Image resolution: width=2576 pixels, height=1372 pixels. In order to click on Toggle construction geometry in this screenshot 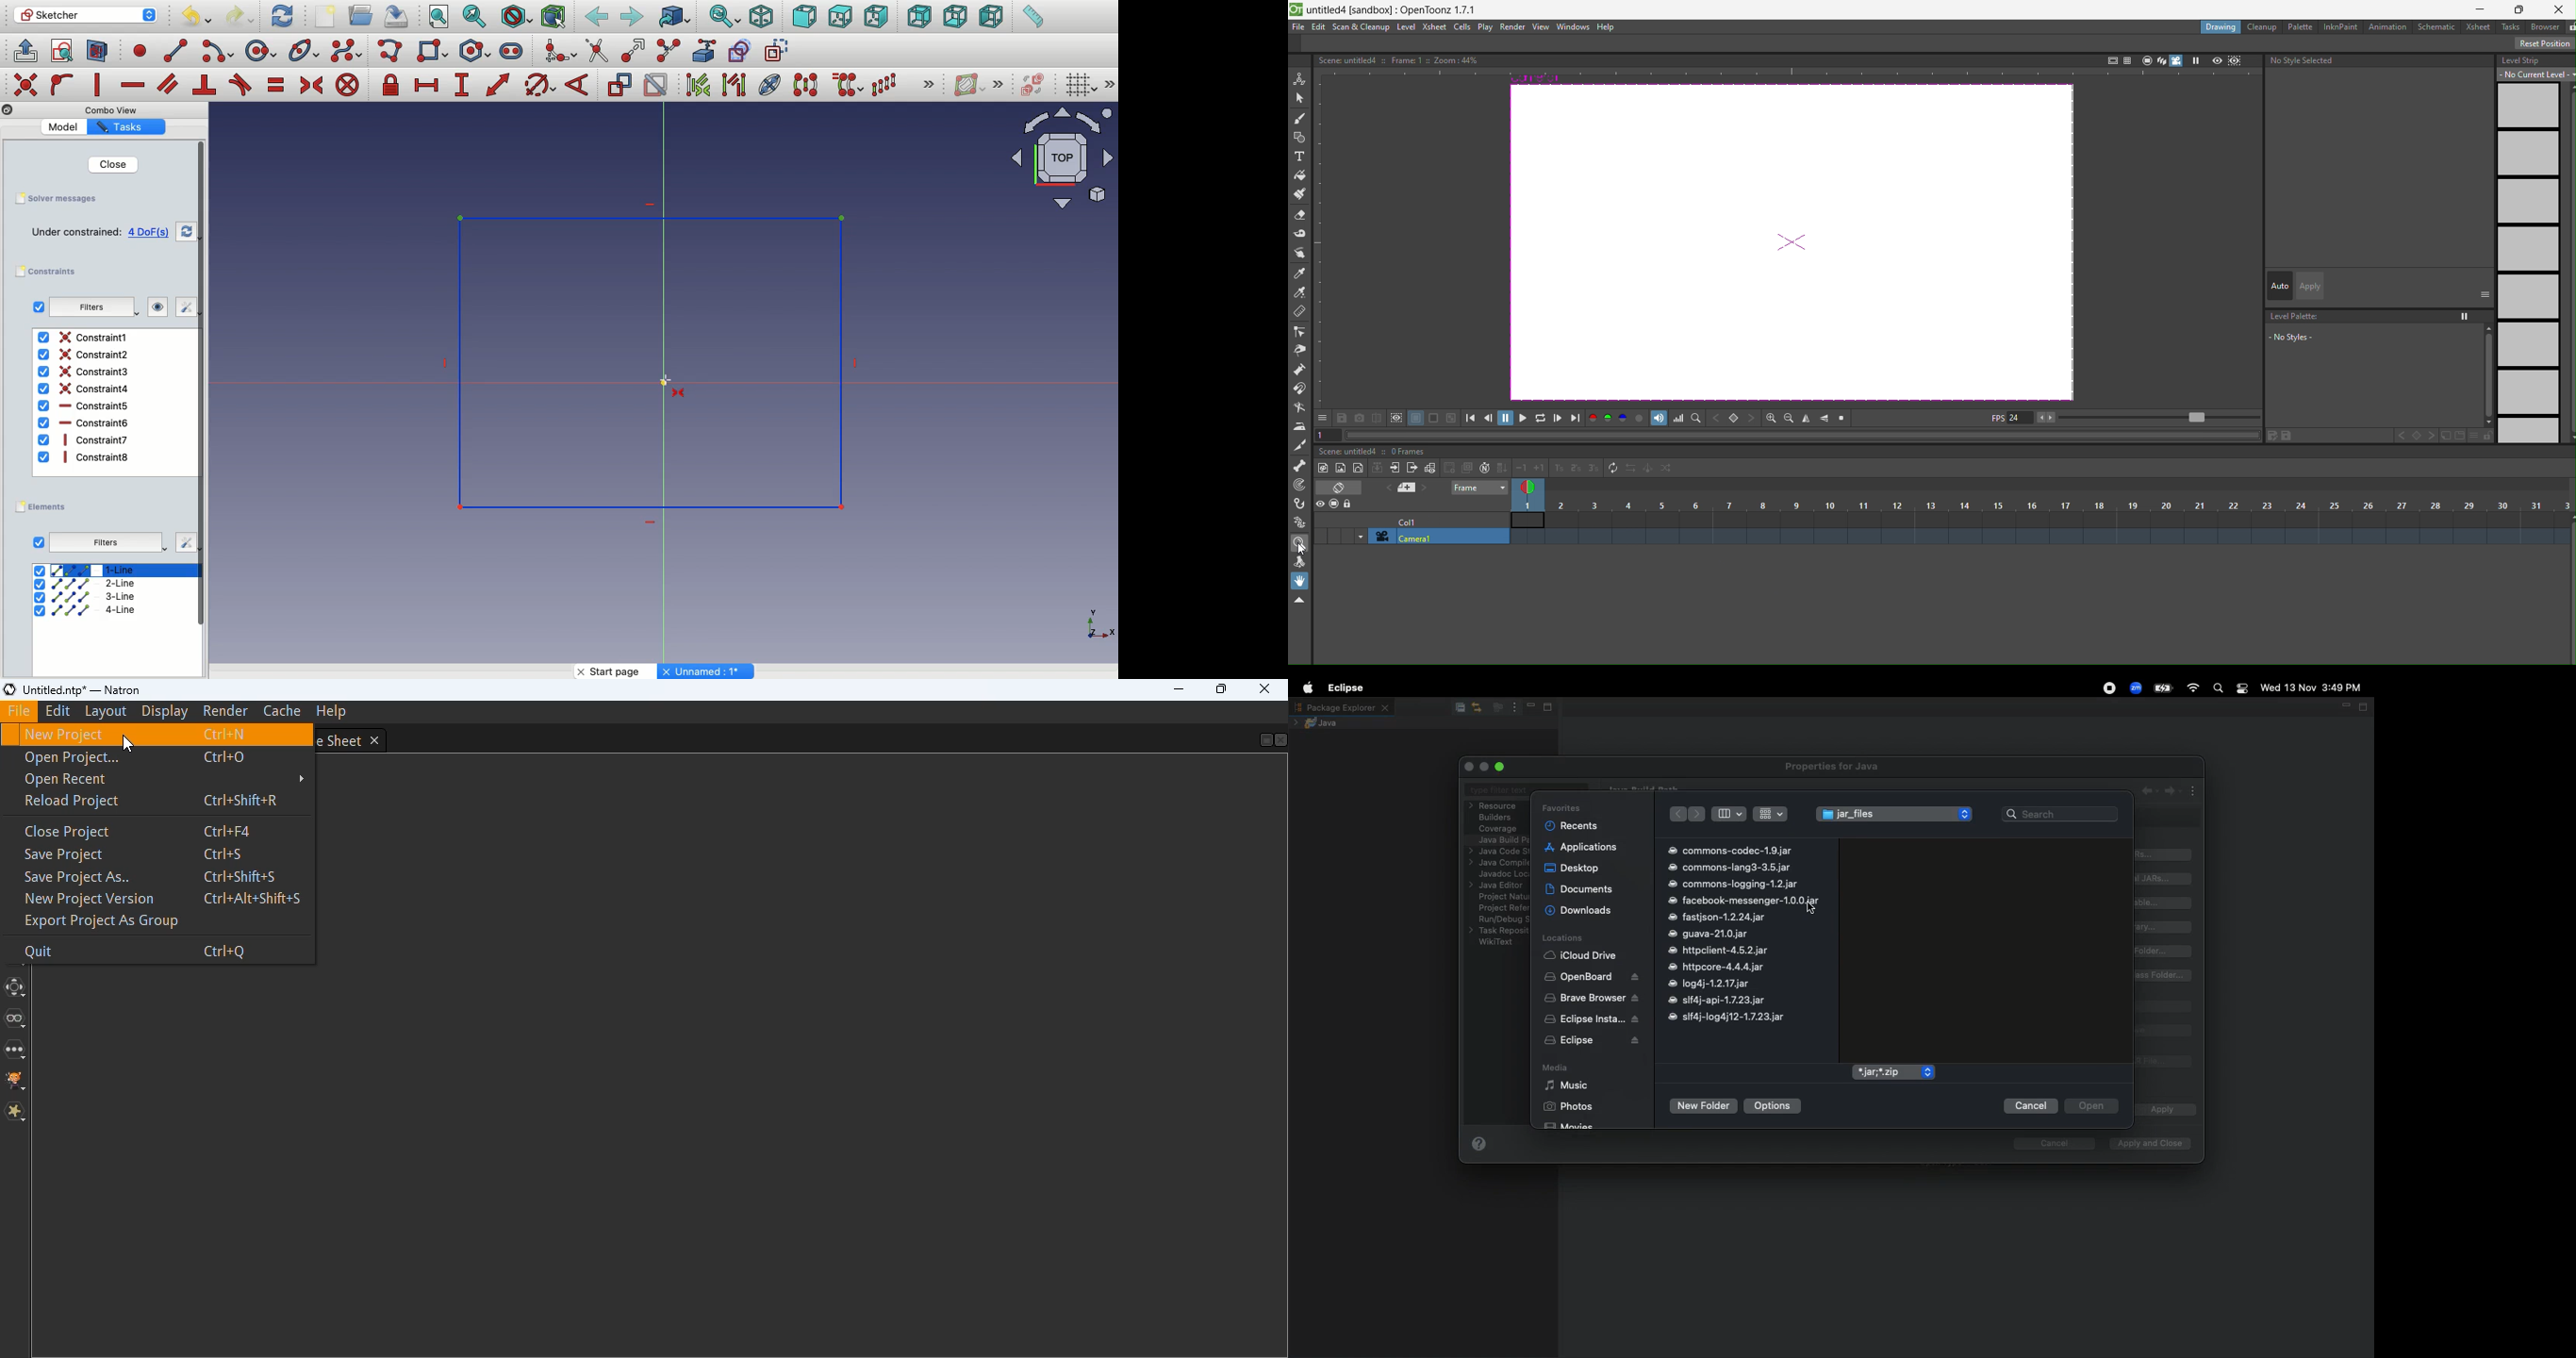, I will do `click(778, 50)`.